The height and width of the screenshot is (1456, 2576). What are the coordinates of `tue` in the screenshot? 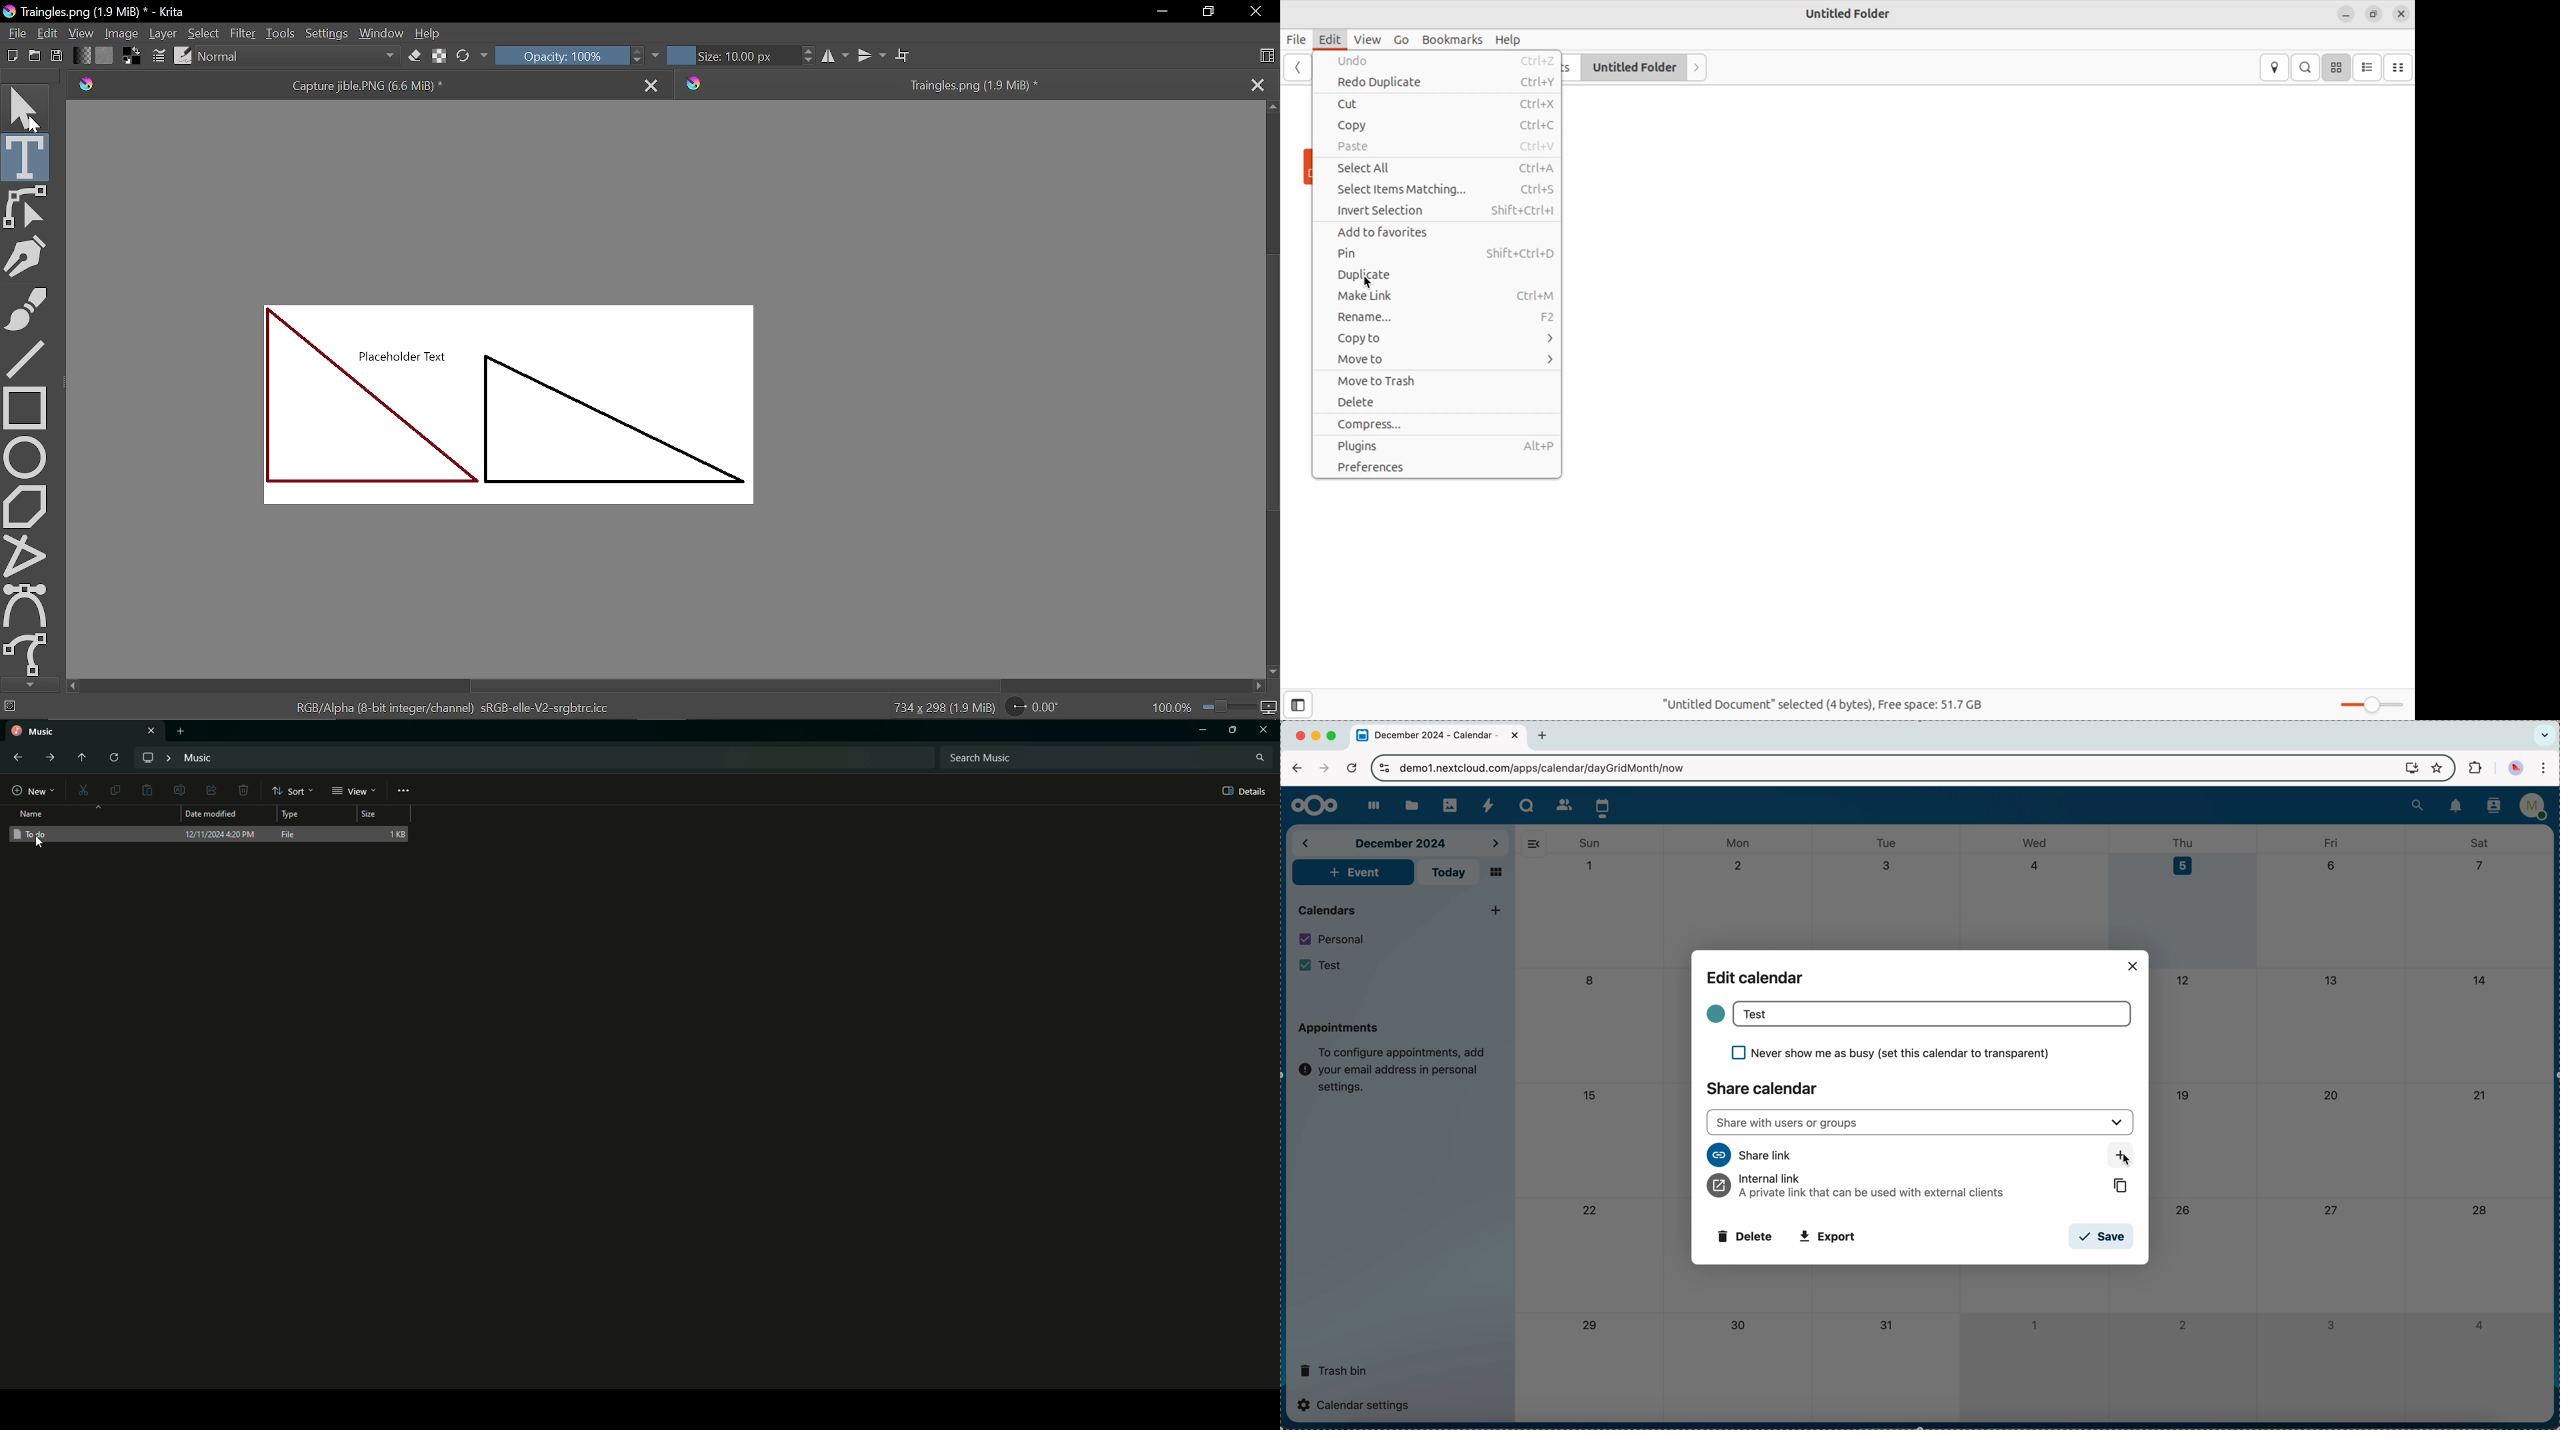 It's located at (1886, 843).